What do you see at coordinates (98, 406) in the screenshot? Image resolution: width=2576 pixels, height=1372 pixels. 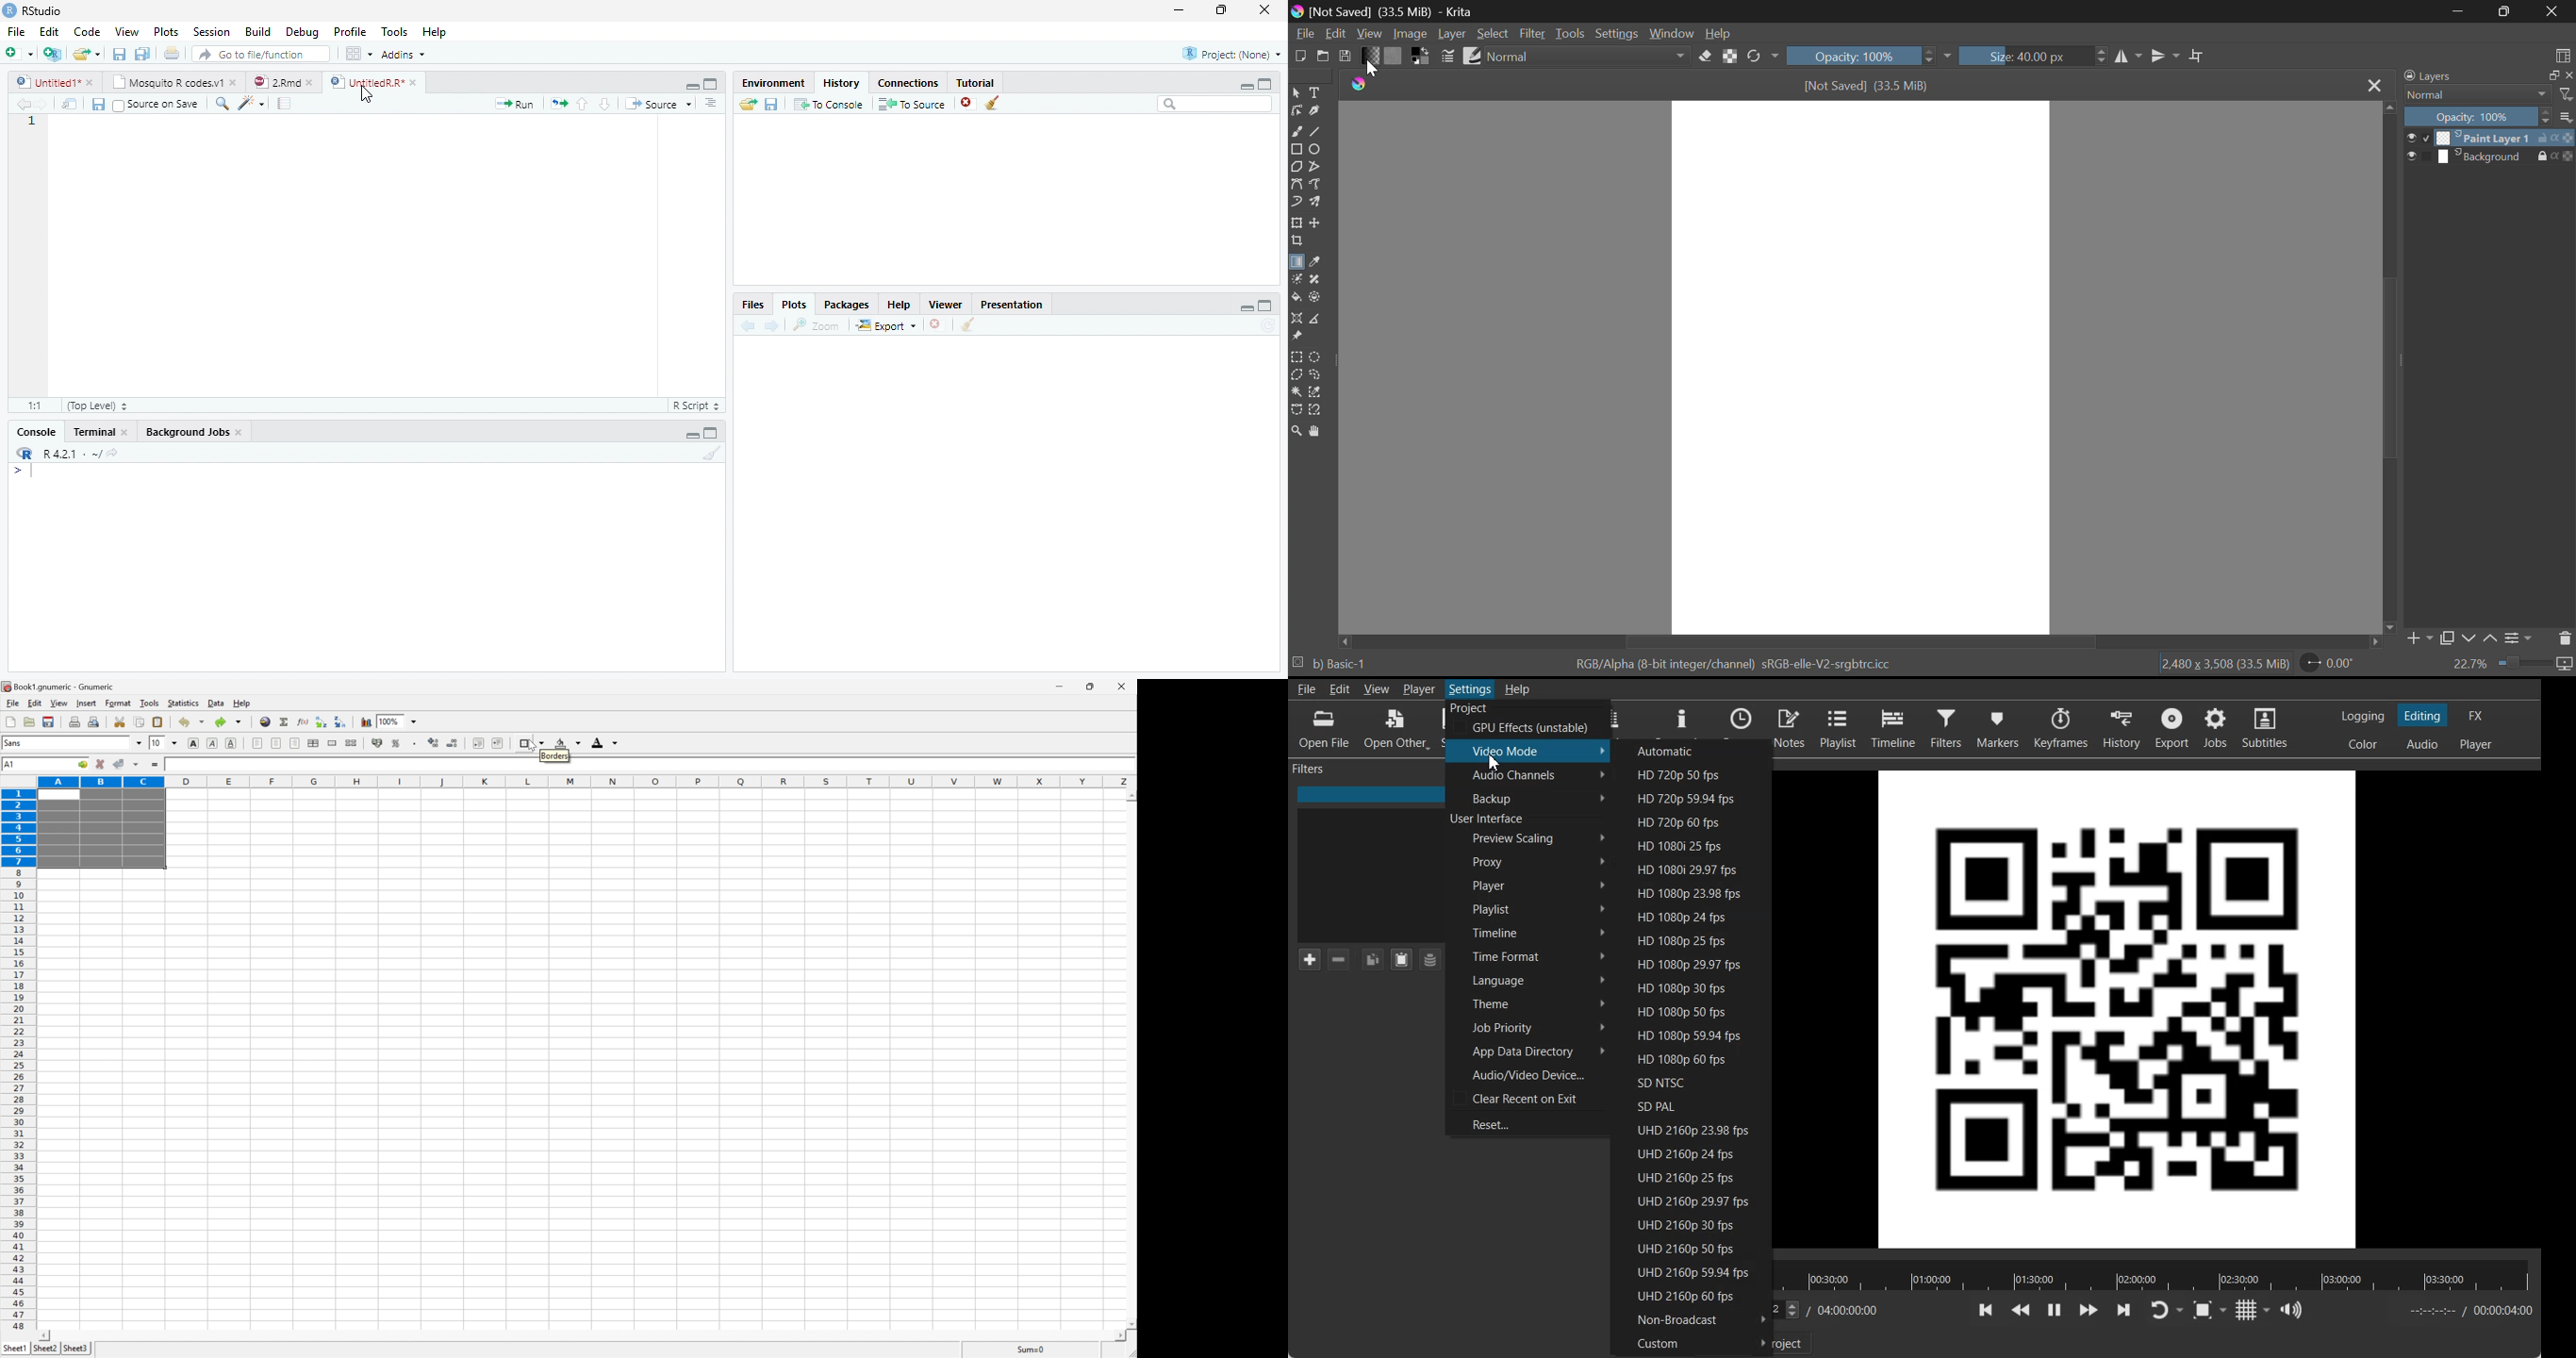 I see `Top level` at bounding box center [98, 406].